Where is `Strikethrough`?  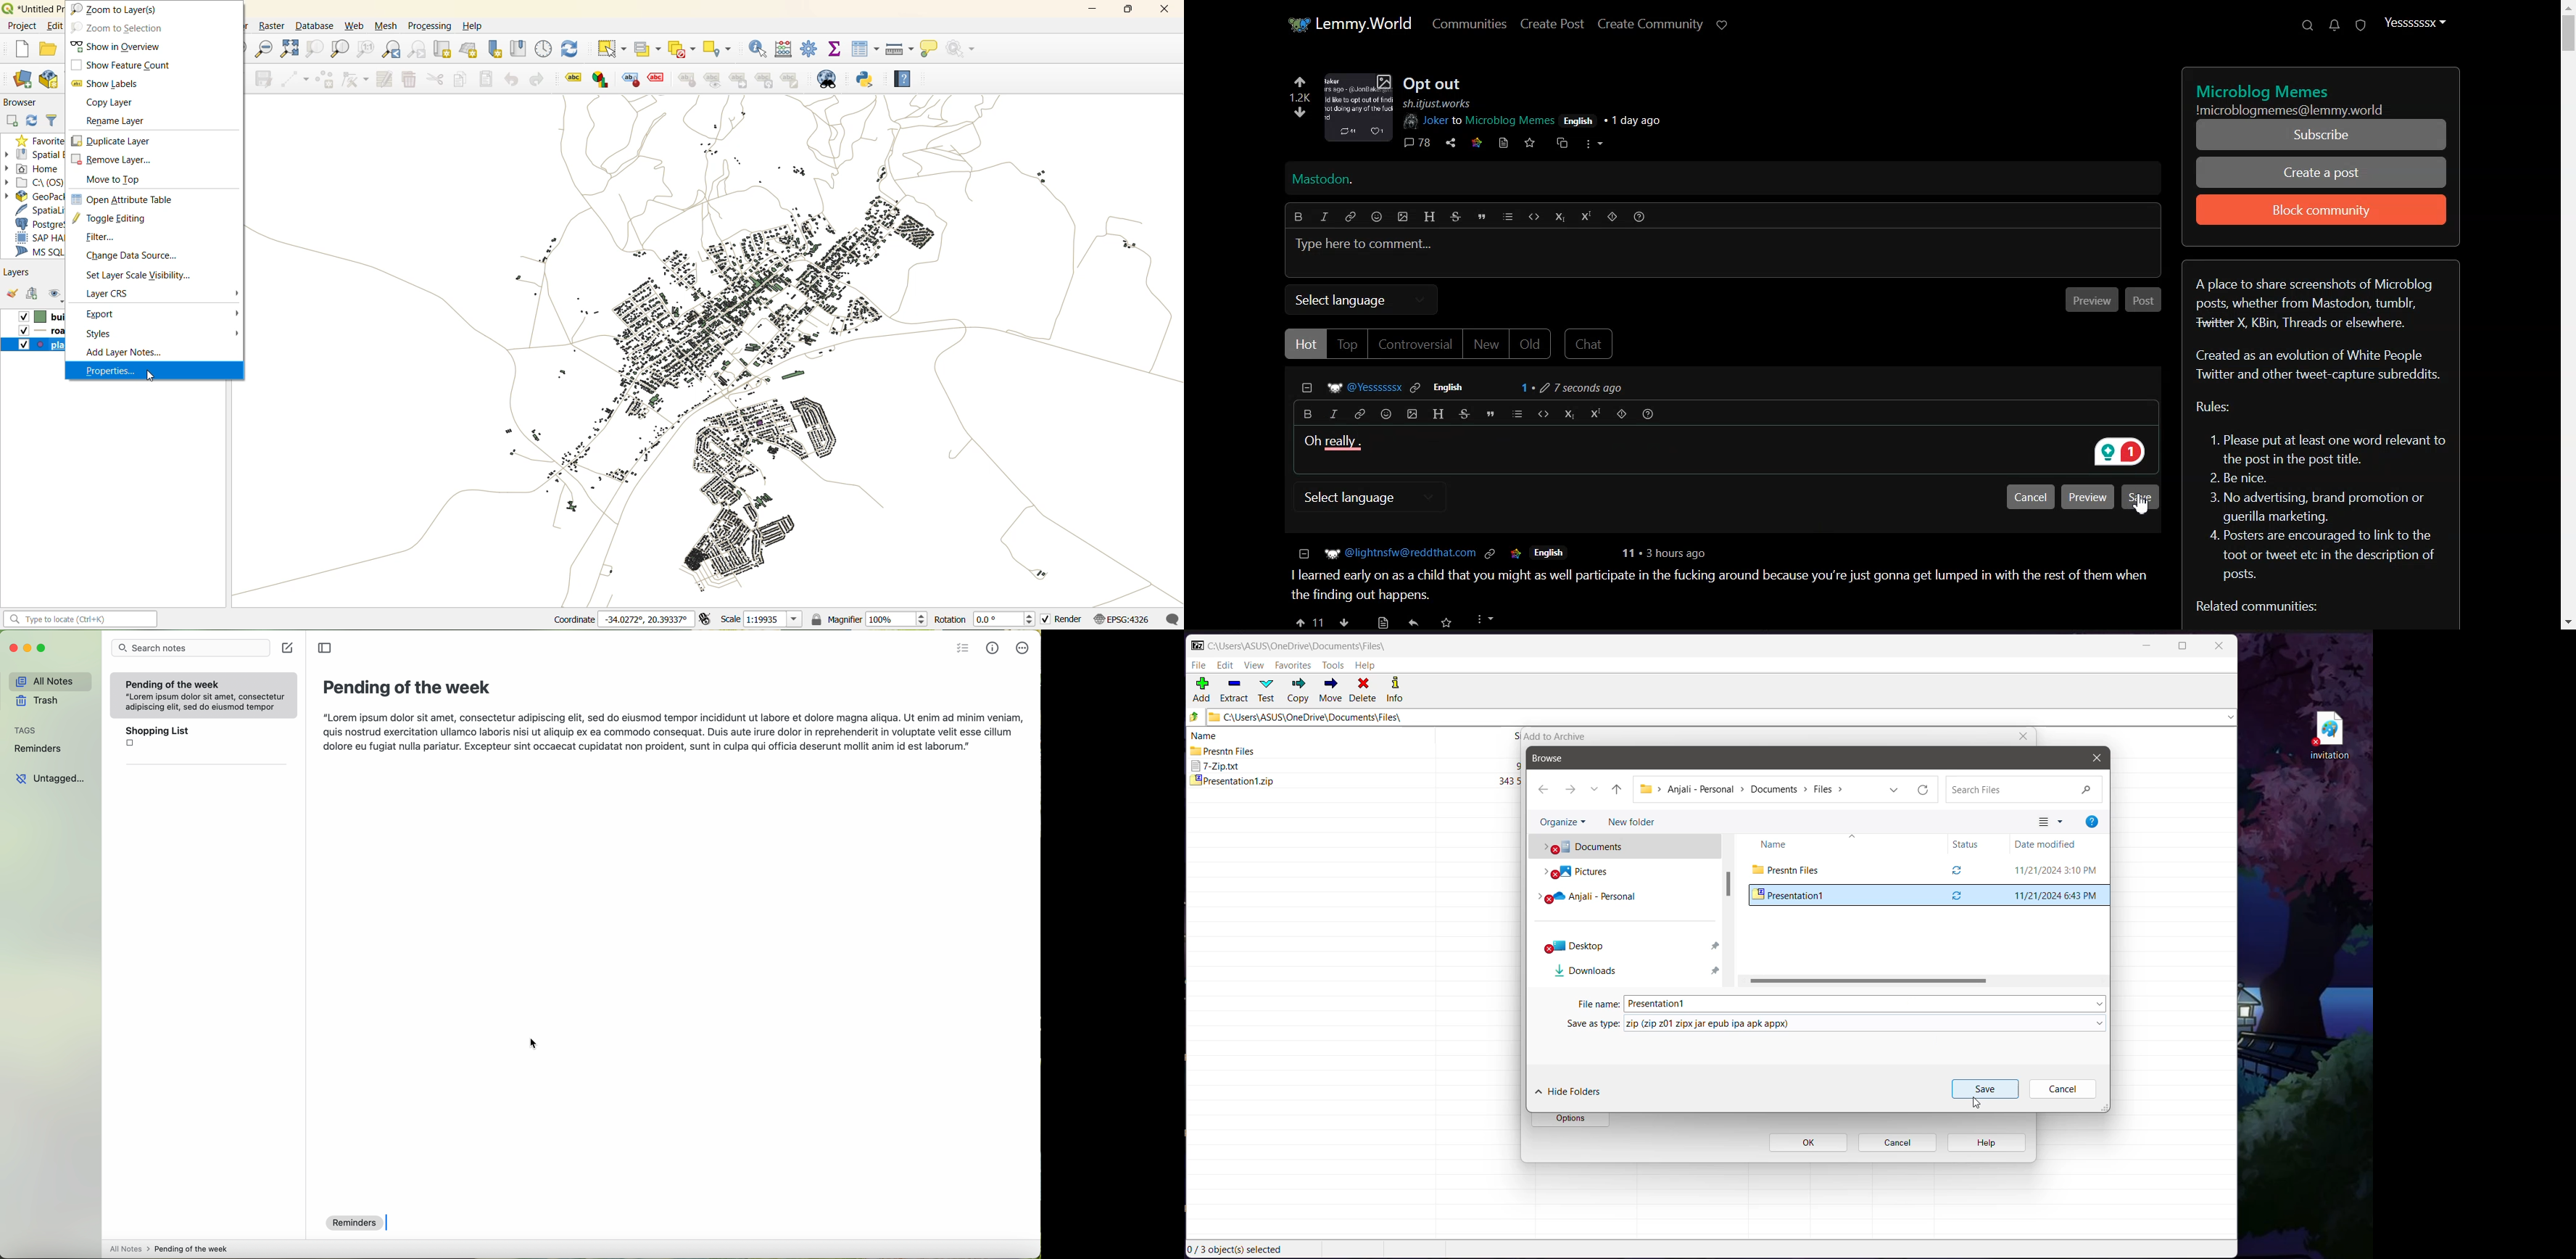
Strikethrough is located at coordinates (1462, 414).